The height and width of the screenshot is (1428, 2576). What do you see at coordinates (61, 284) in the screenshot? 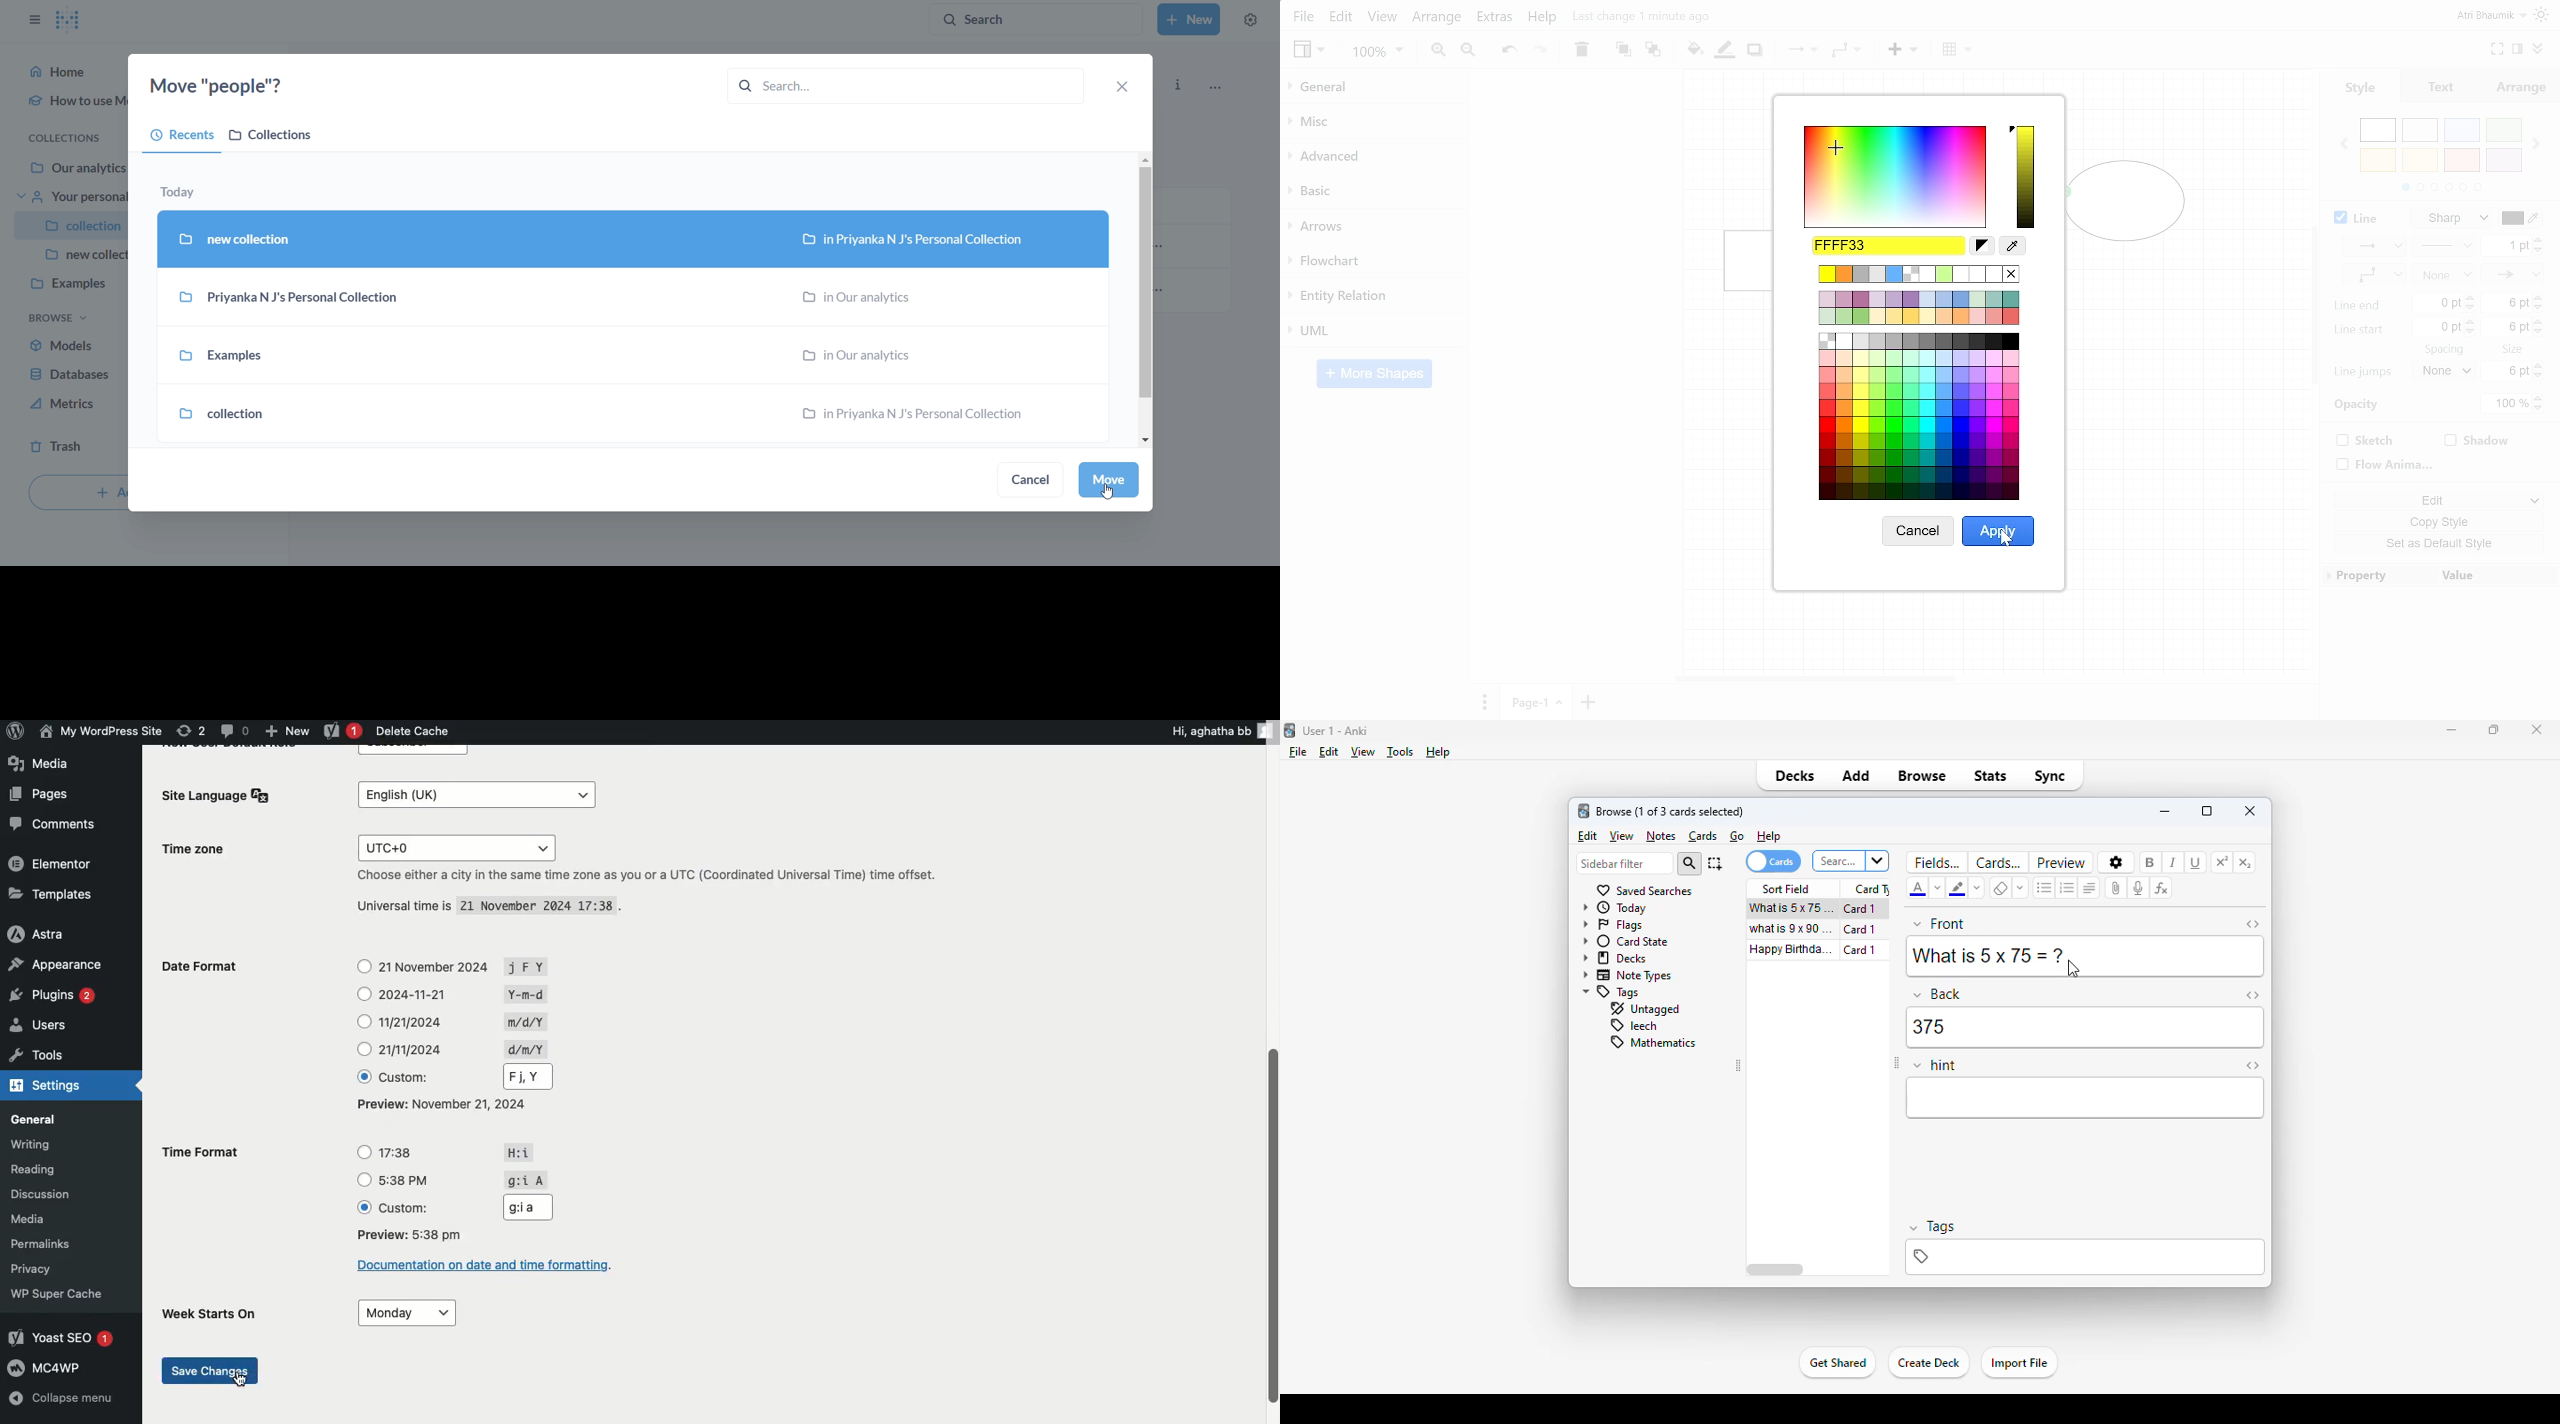
I see `examples` at bounding box center [61, 284].